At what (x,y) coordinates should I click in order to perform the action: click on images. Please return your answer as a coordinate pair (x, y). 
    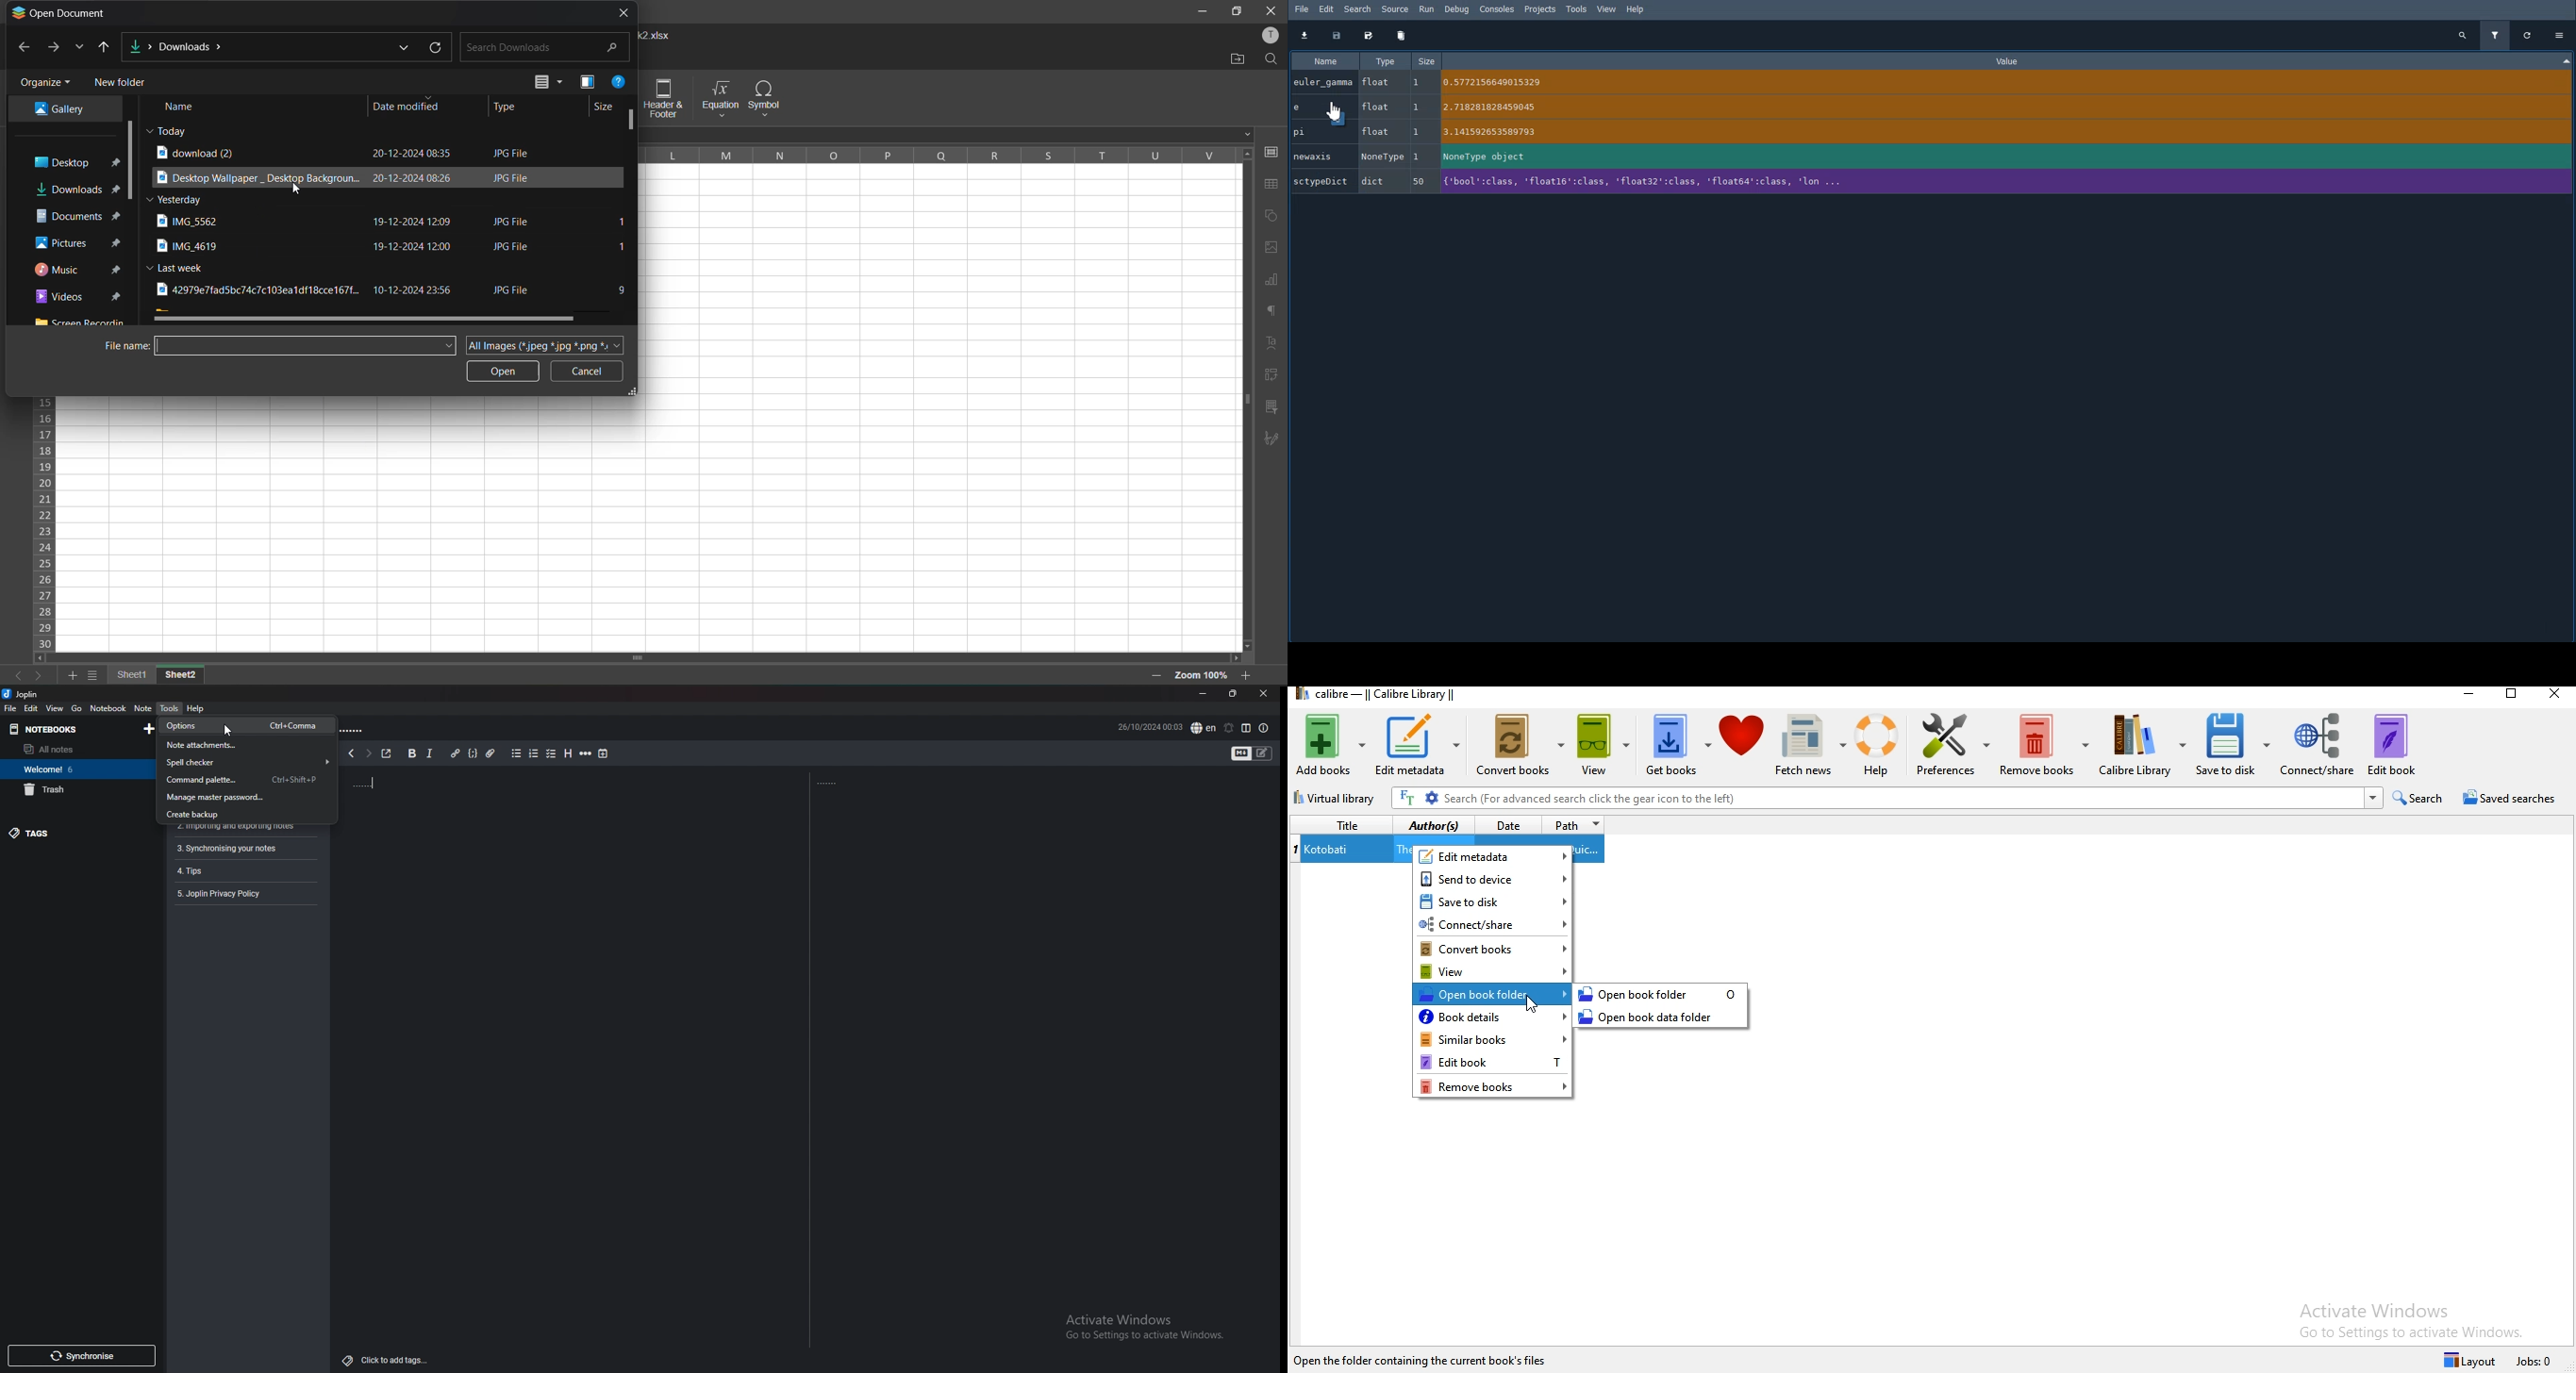
    Looking at the image, I should click on (1273, 246).